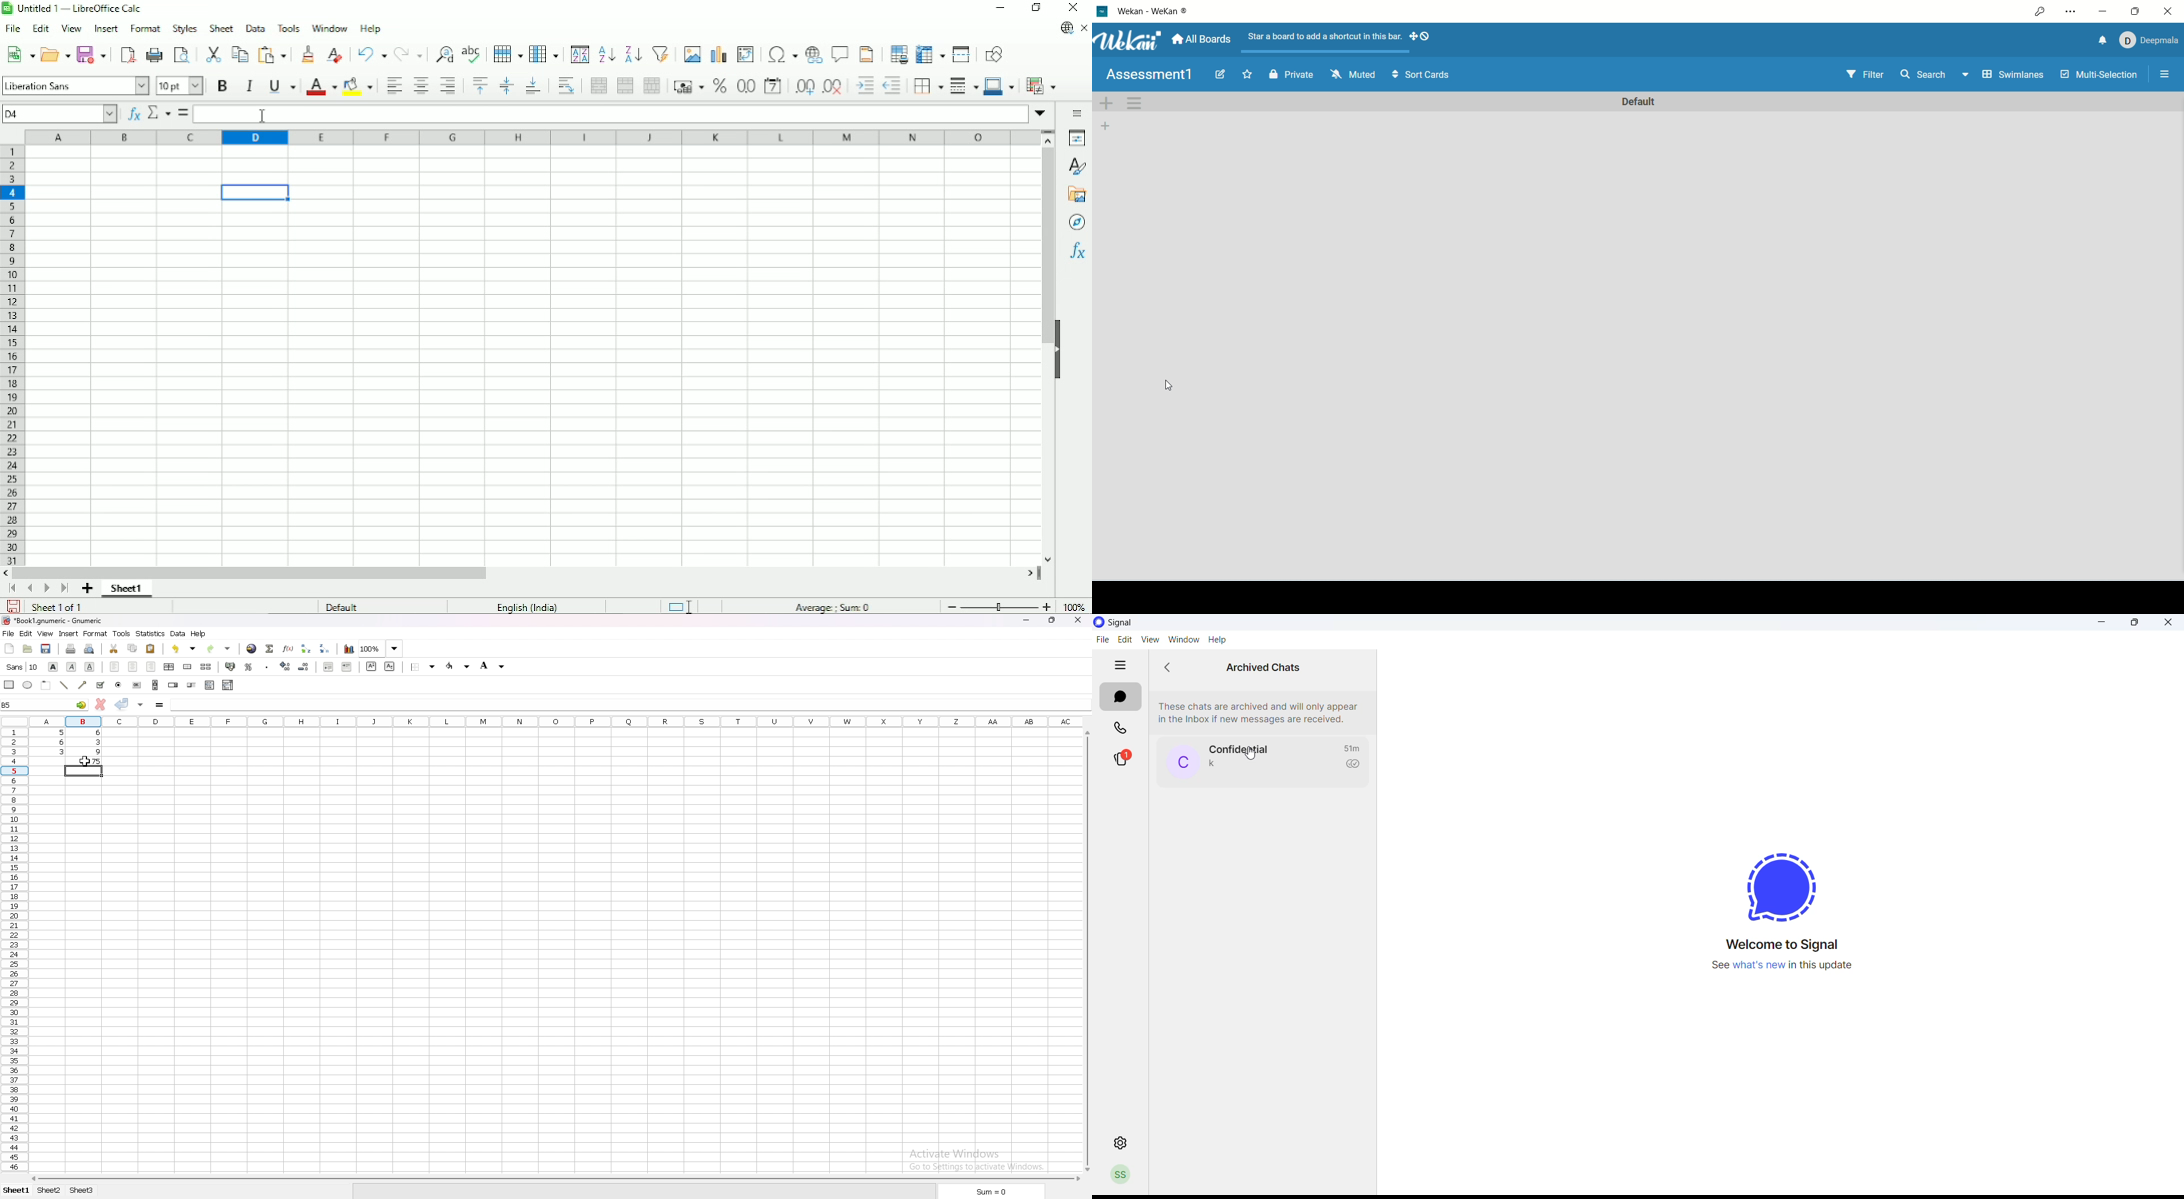  What do you see at coordinates (1077, 251) in the screenshot?
I see `Functions` at bounding box center [1077, 251].